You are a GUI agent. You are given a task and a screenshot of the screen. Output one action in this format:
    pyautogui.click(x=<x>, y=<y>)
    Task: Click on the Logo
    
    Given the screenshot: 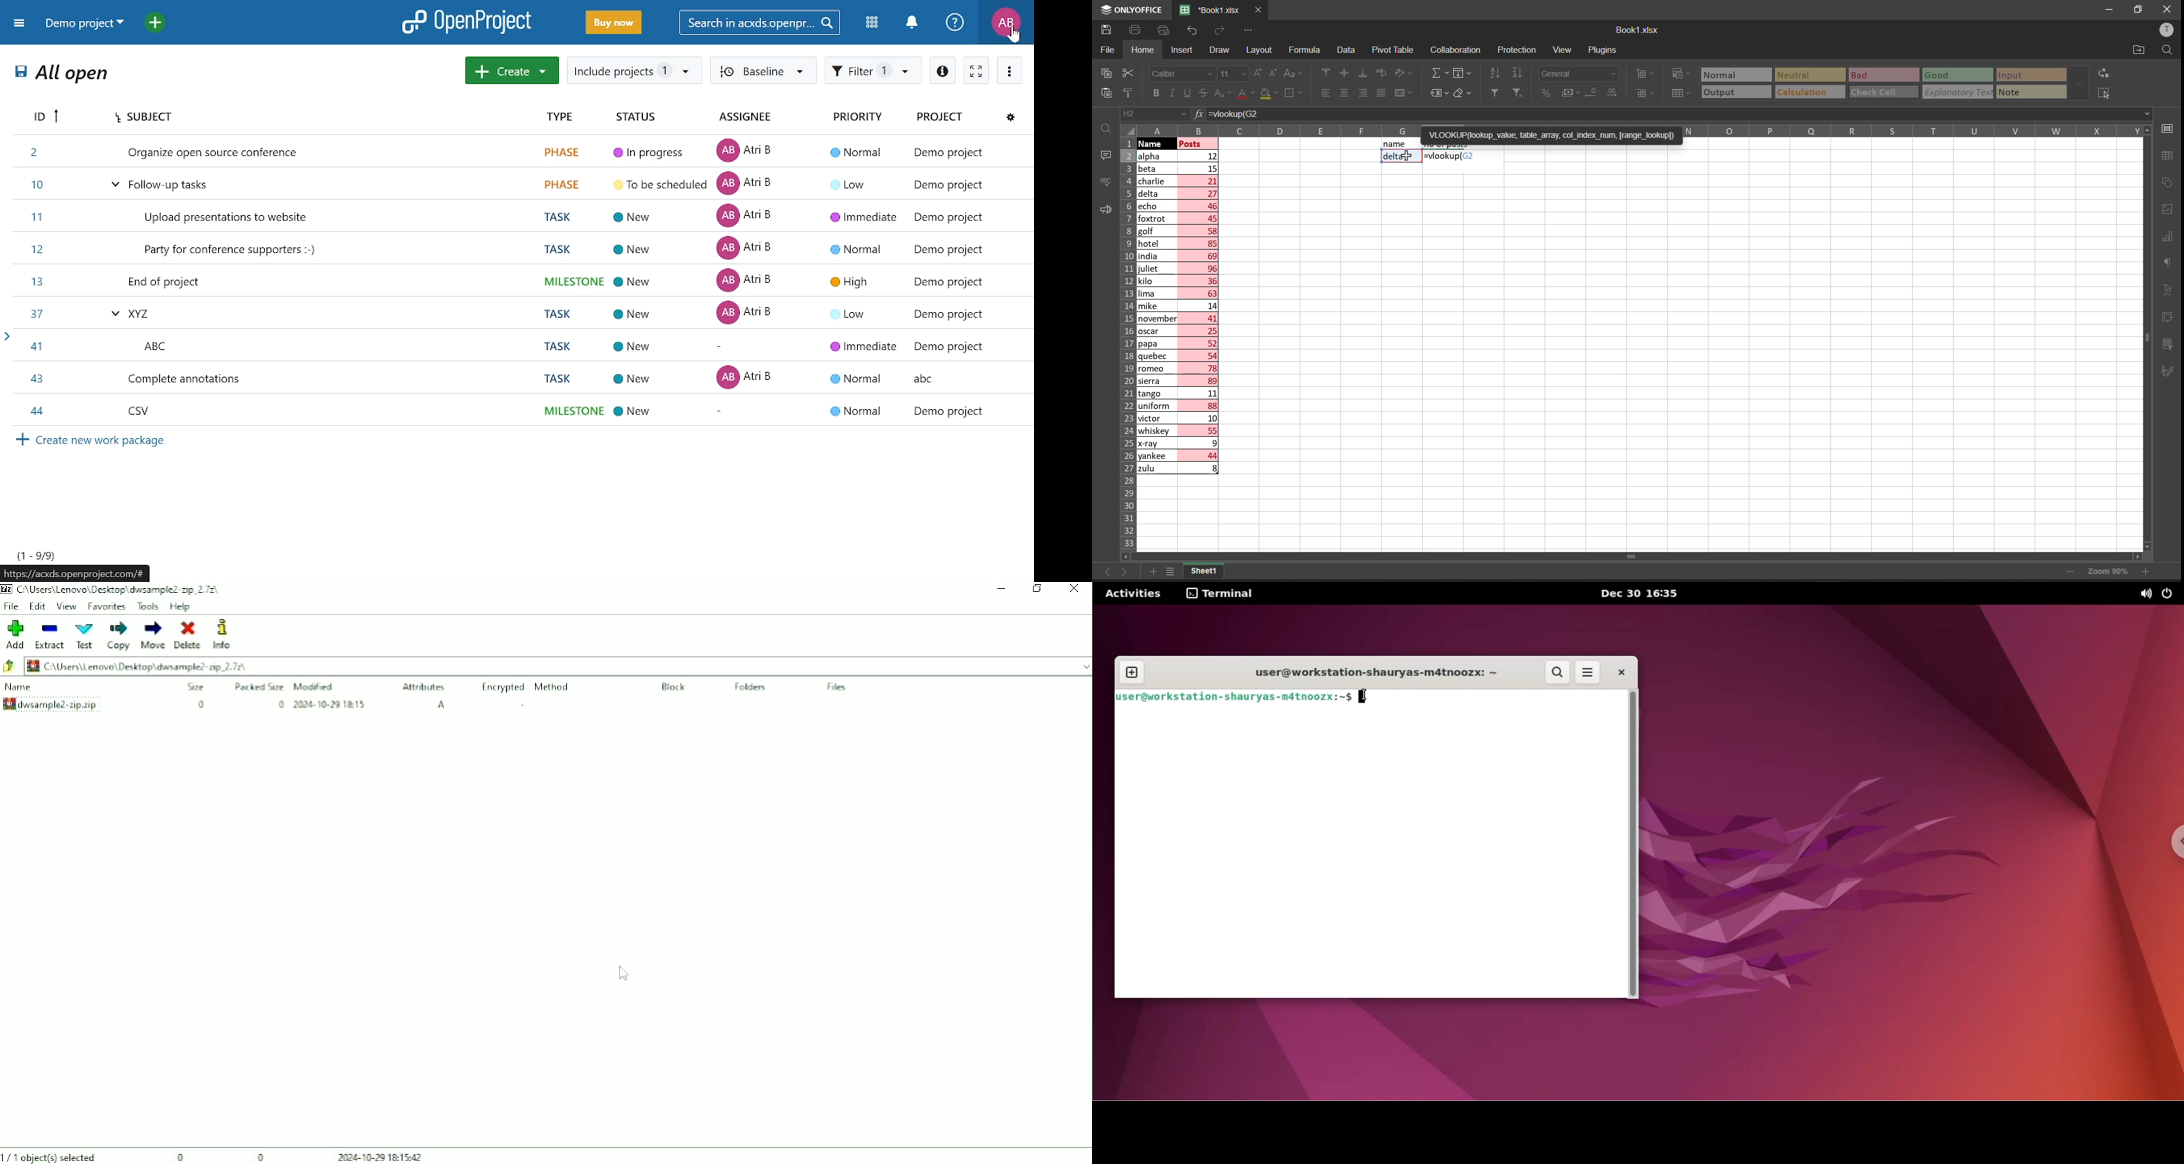 What is the action you would take?
    pyautogui.click(x=7, y=589)
    